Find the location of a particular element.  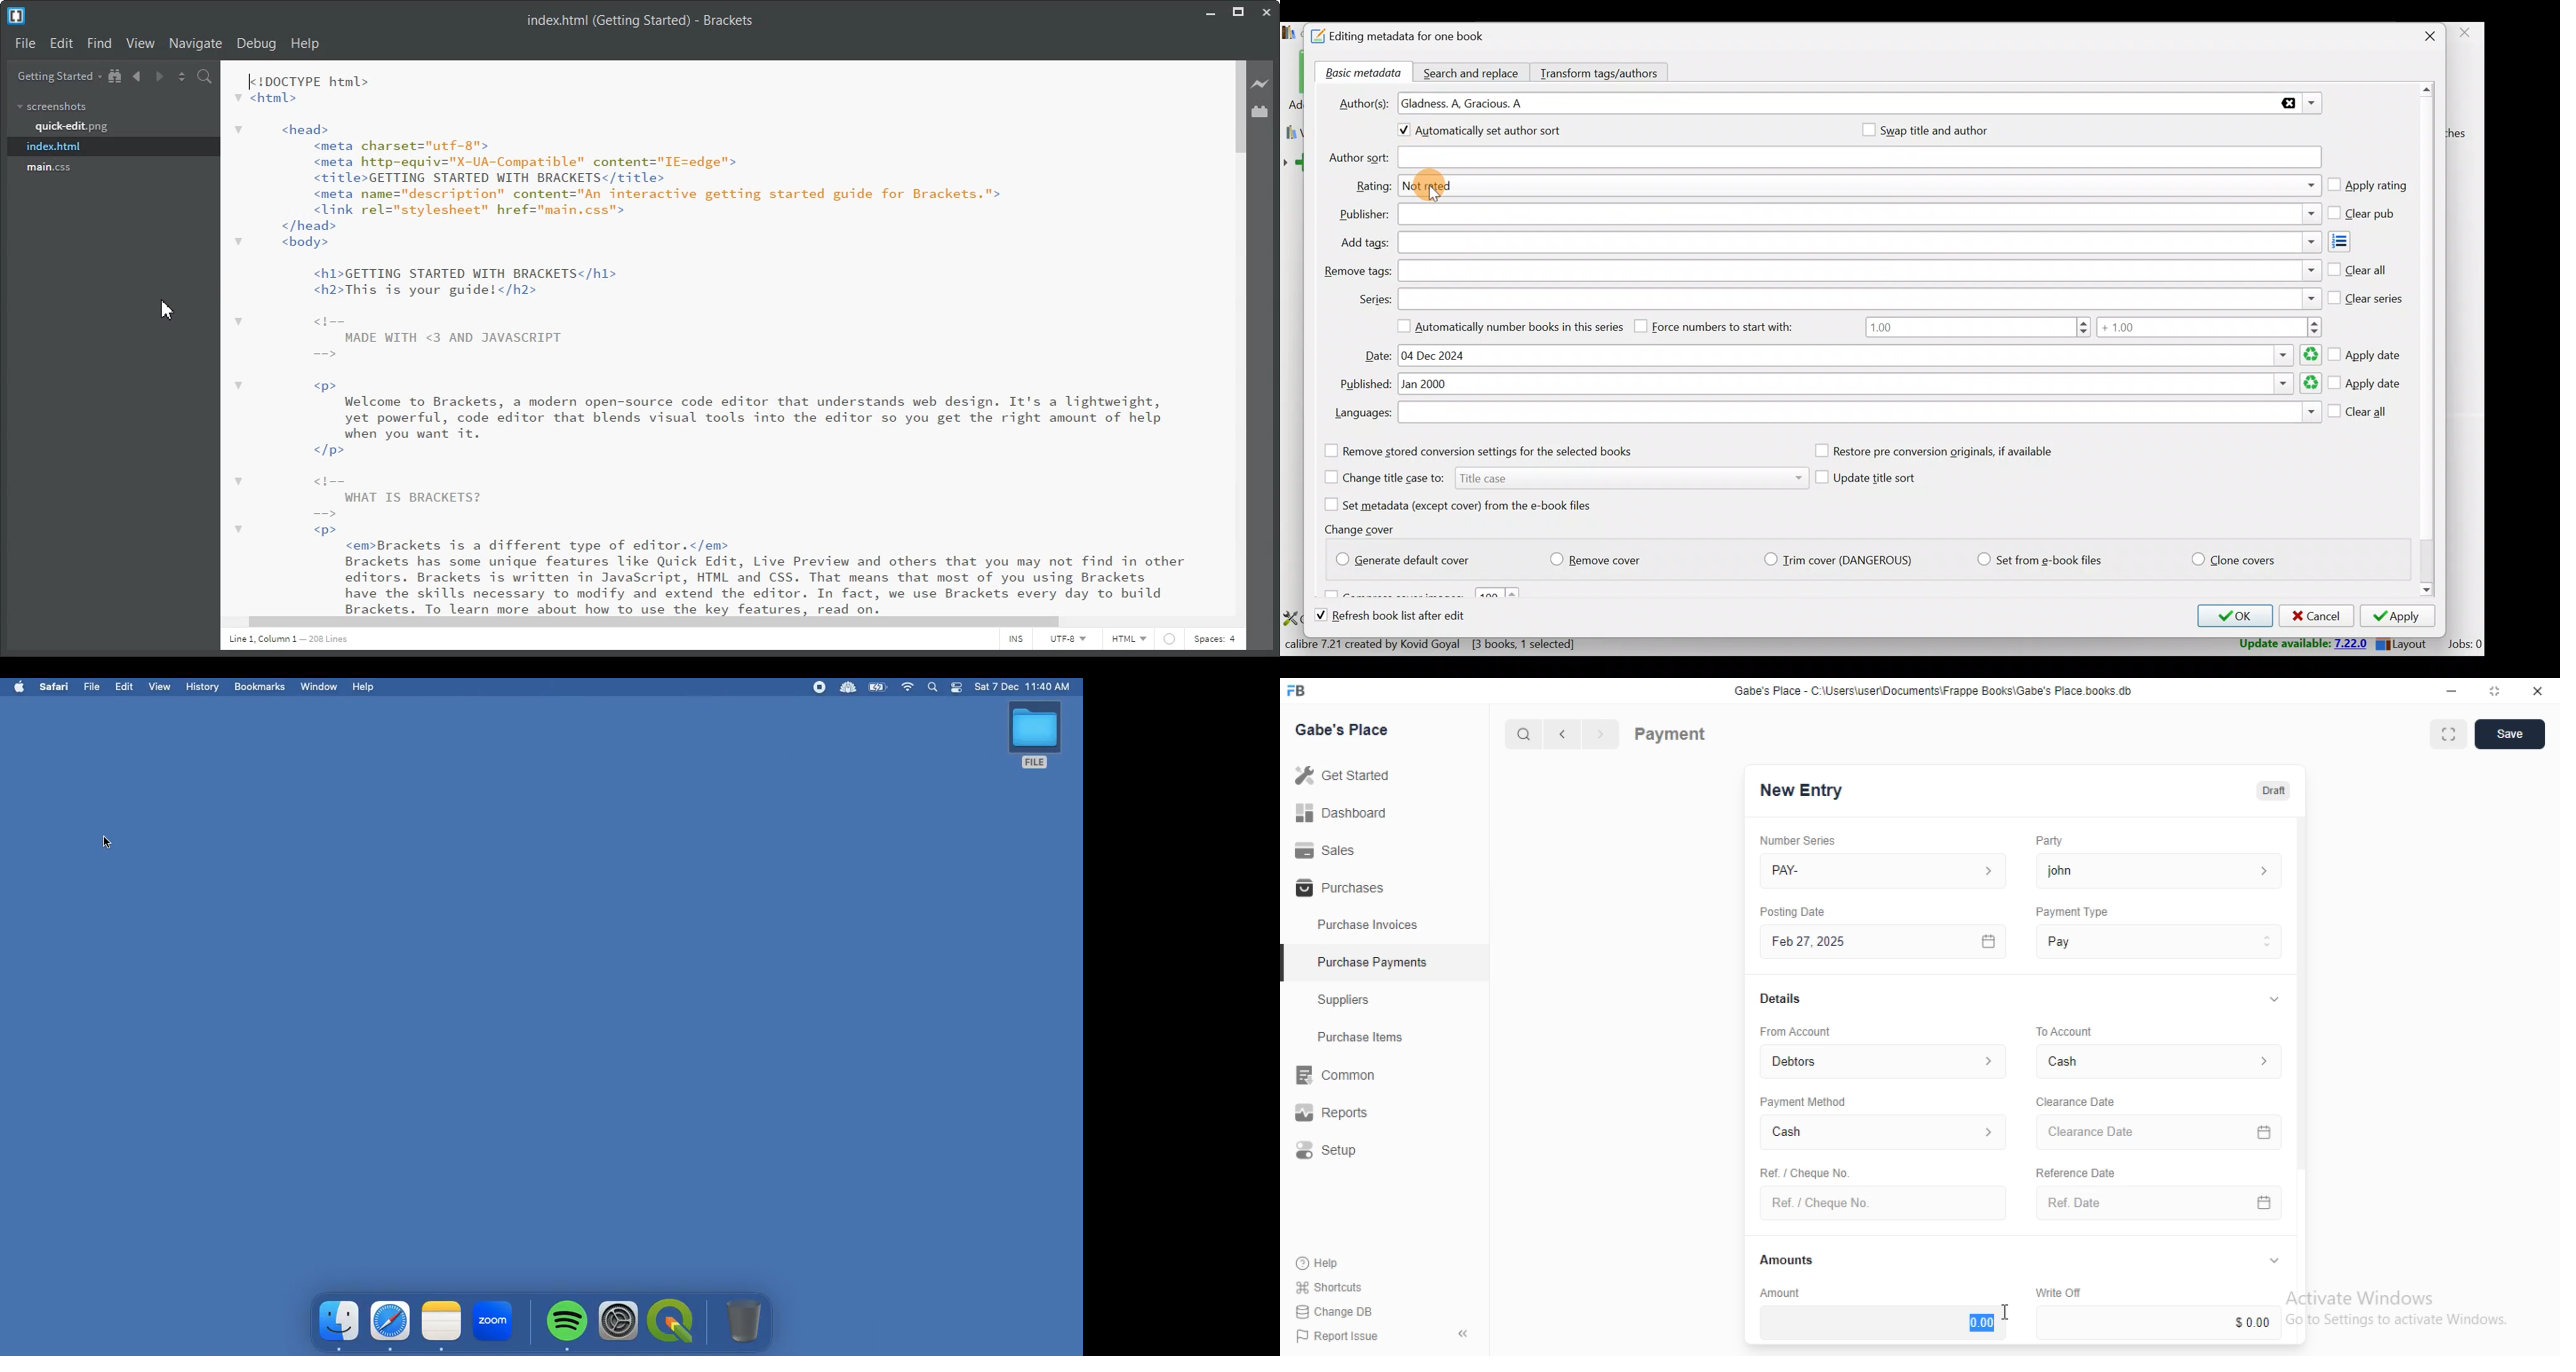

Published: is located at coordinates (1363, 385).